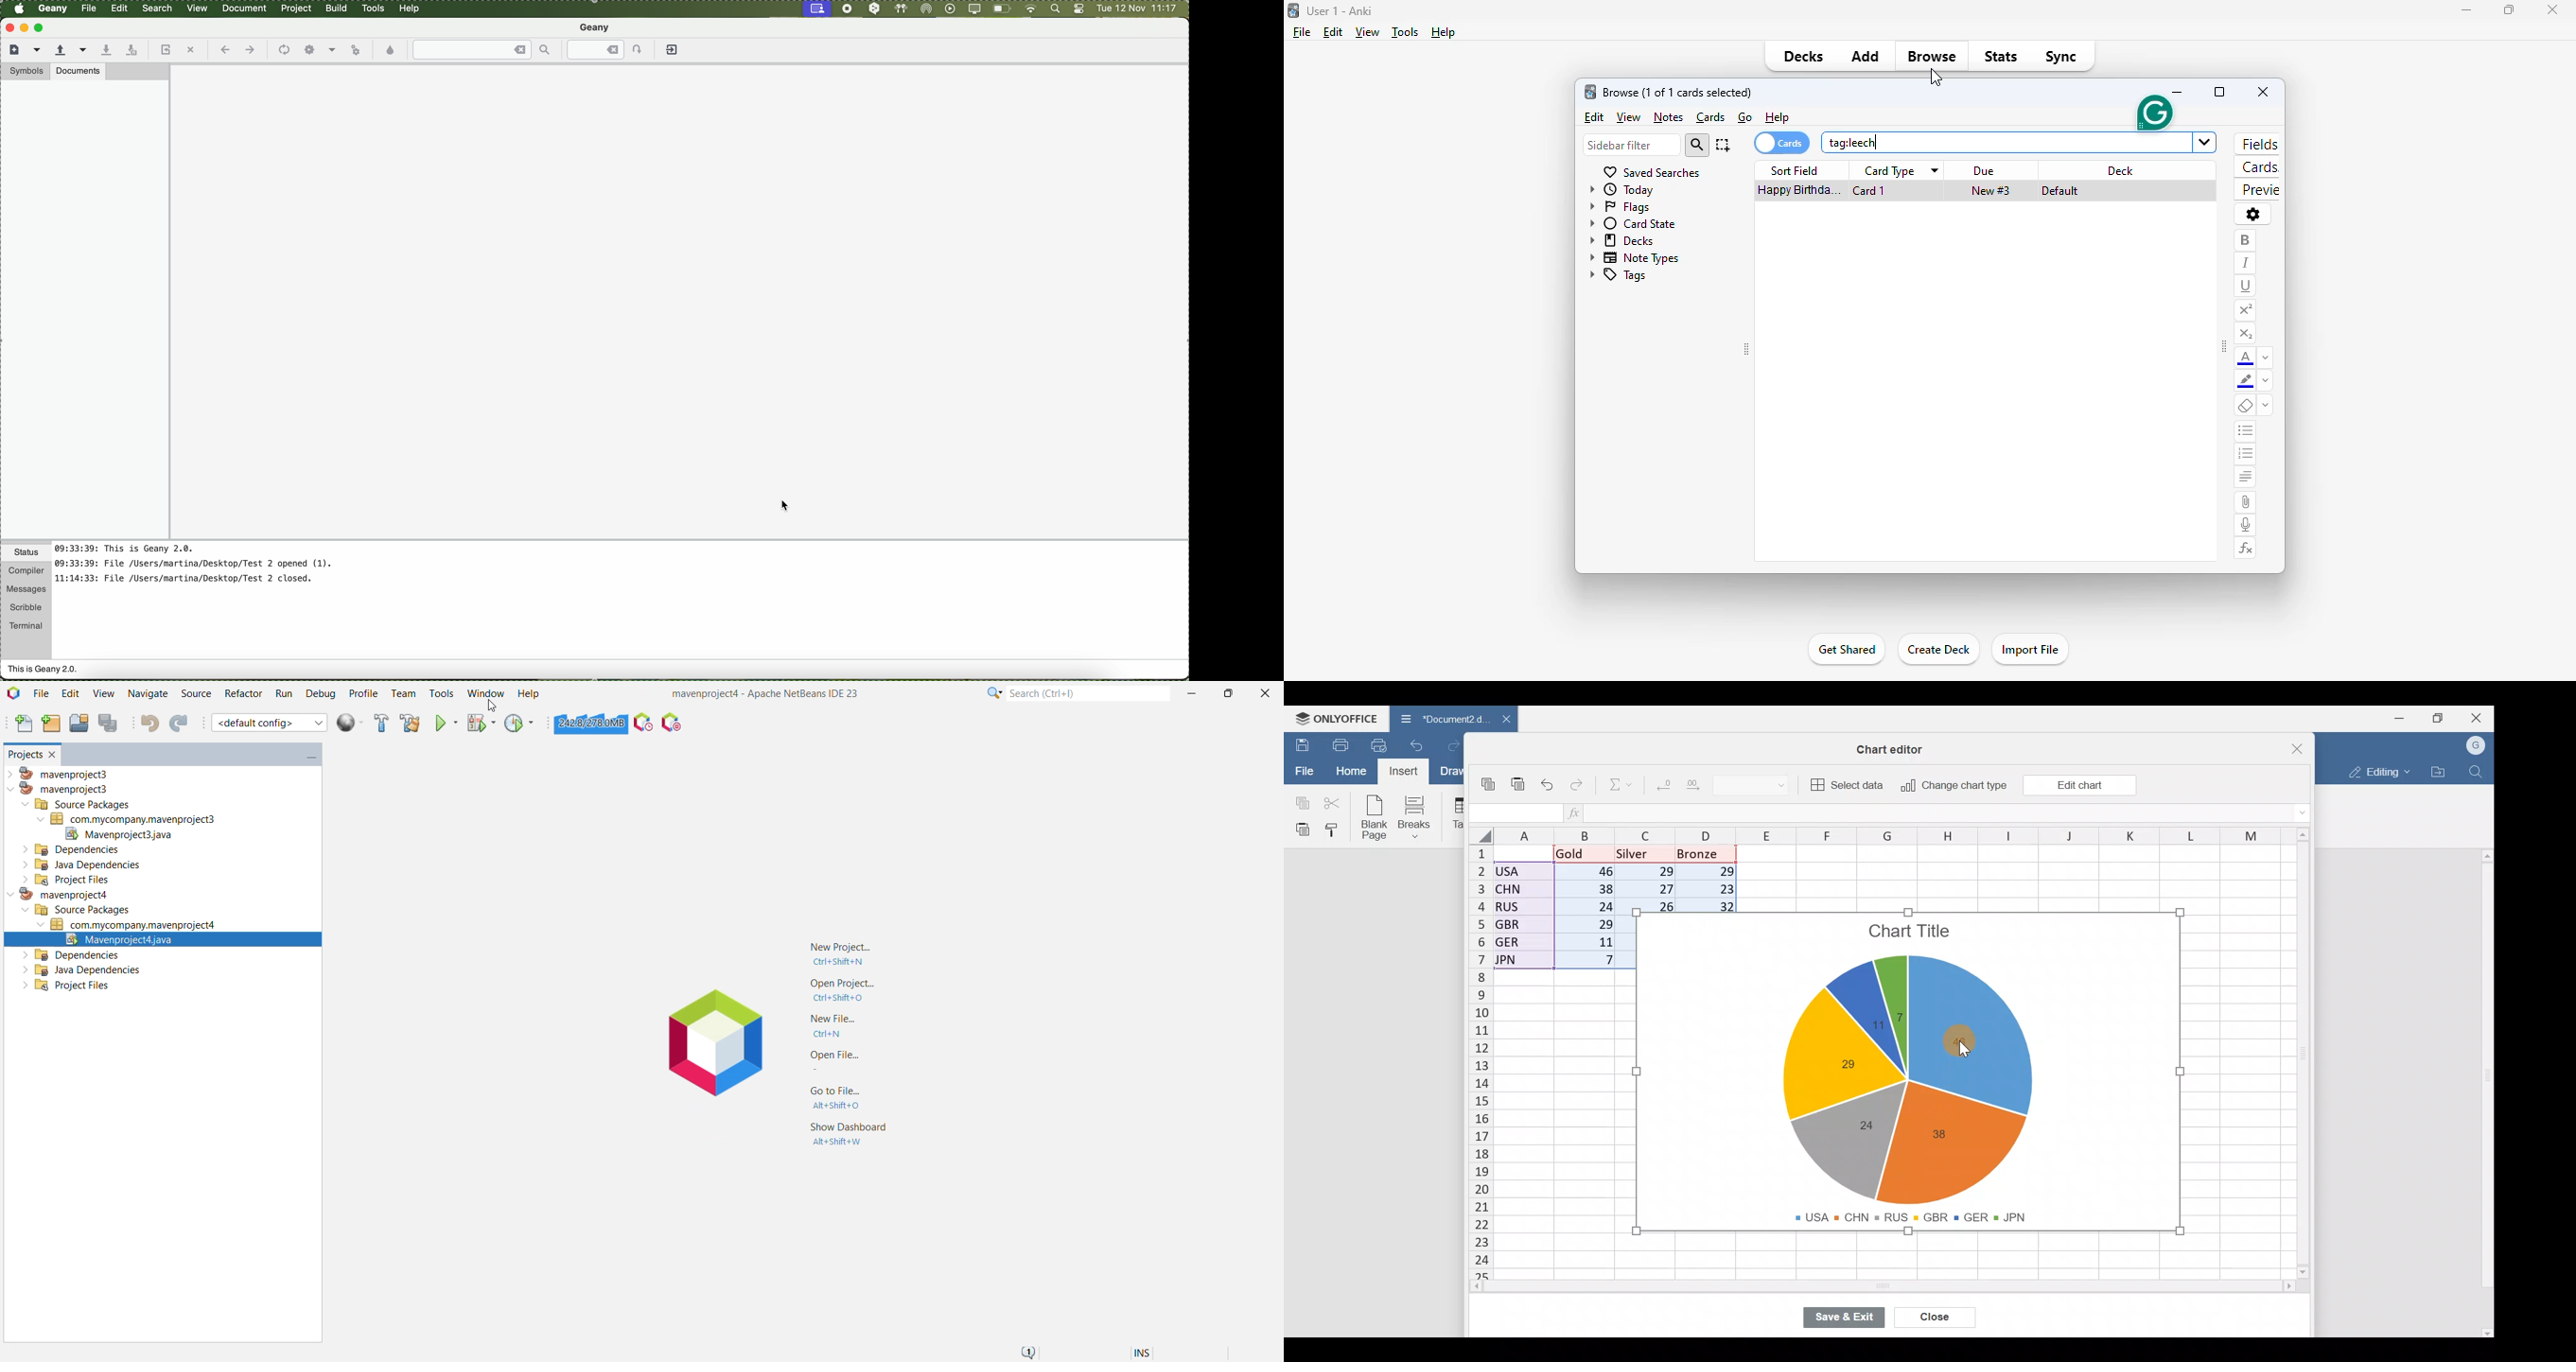 This screenshot has width=2576, height=1372. What do you see at coordinates (2153, 113) in the screenshot?
I see `grammarly extension` at bounding box center [2153, 113].